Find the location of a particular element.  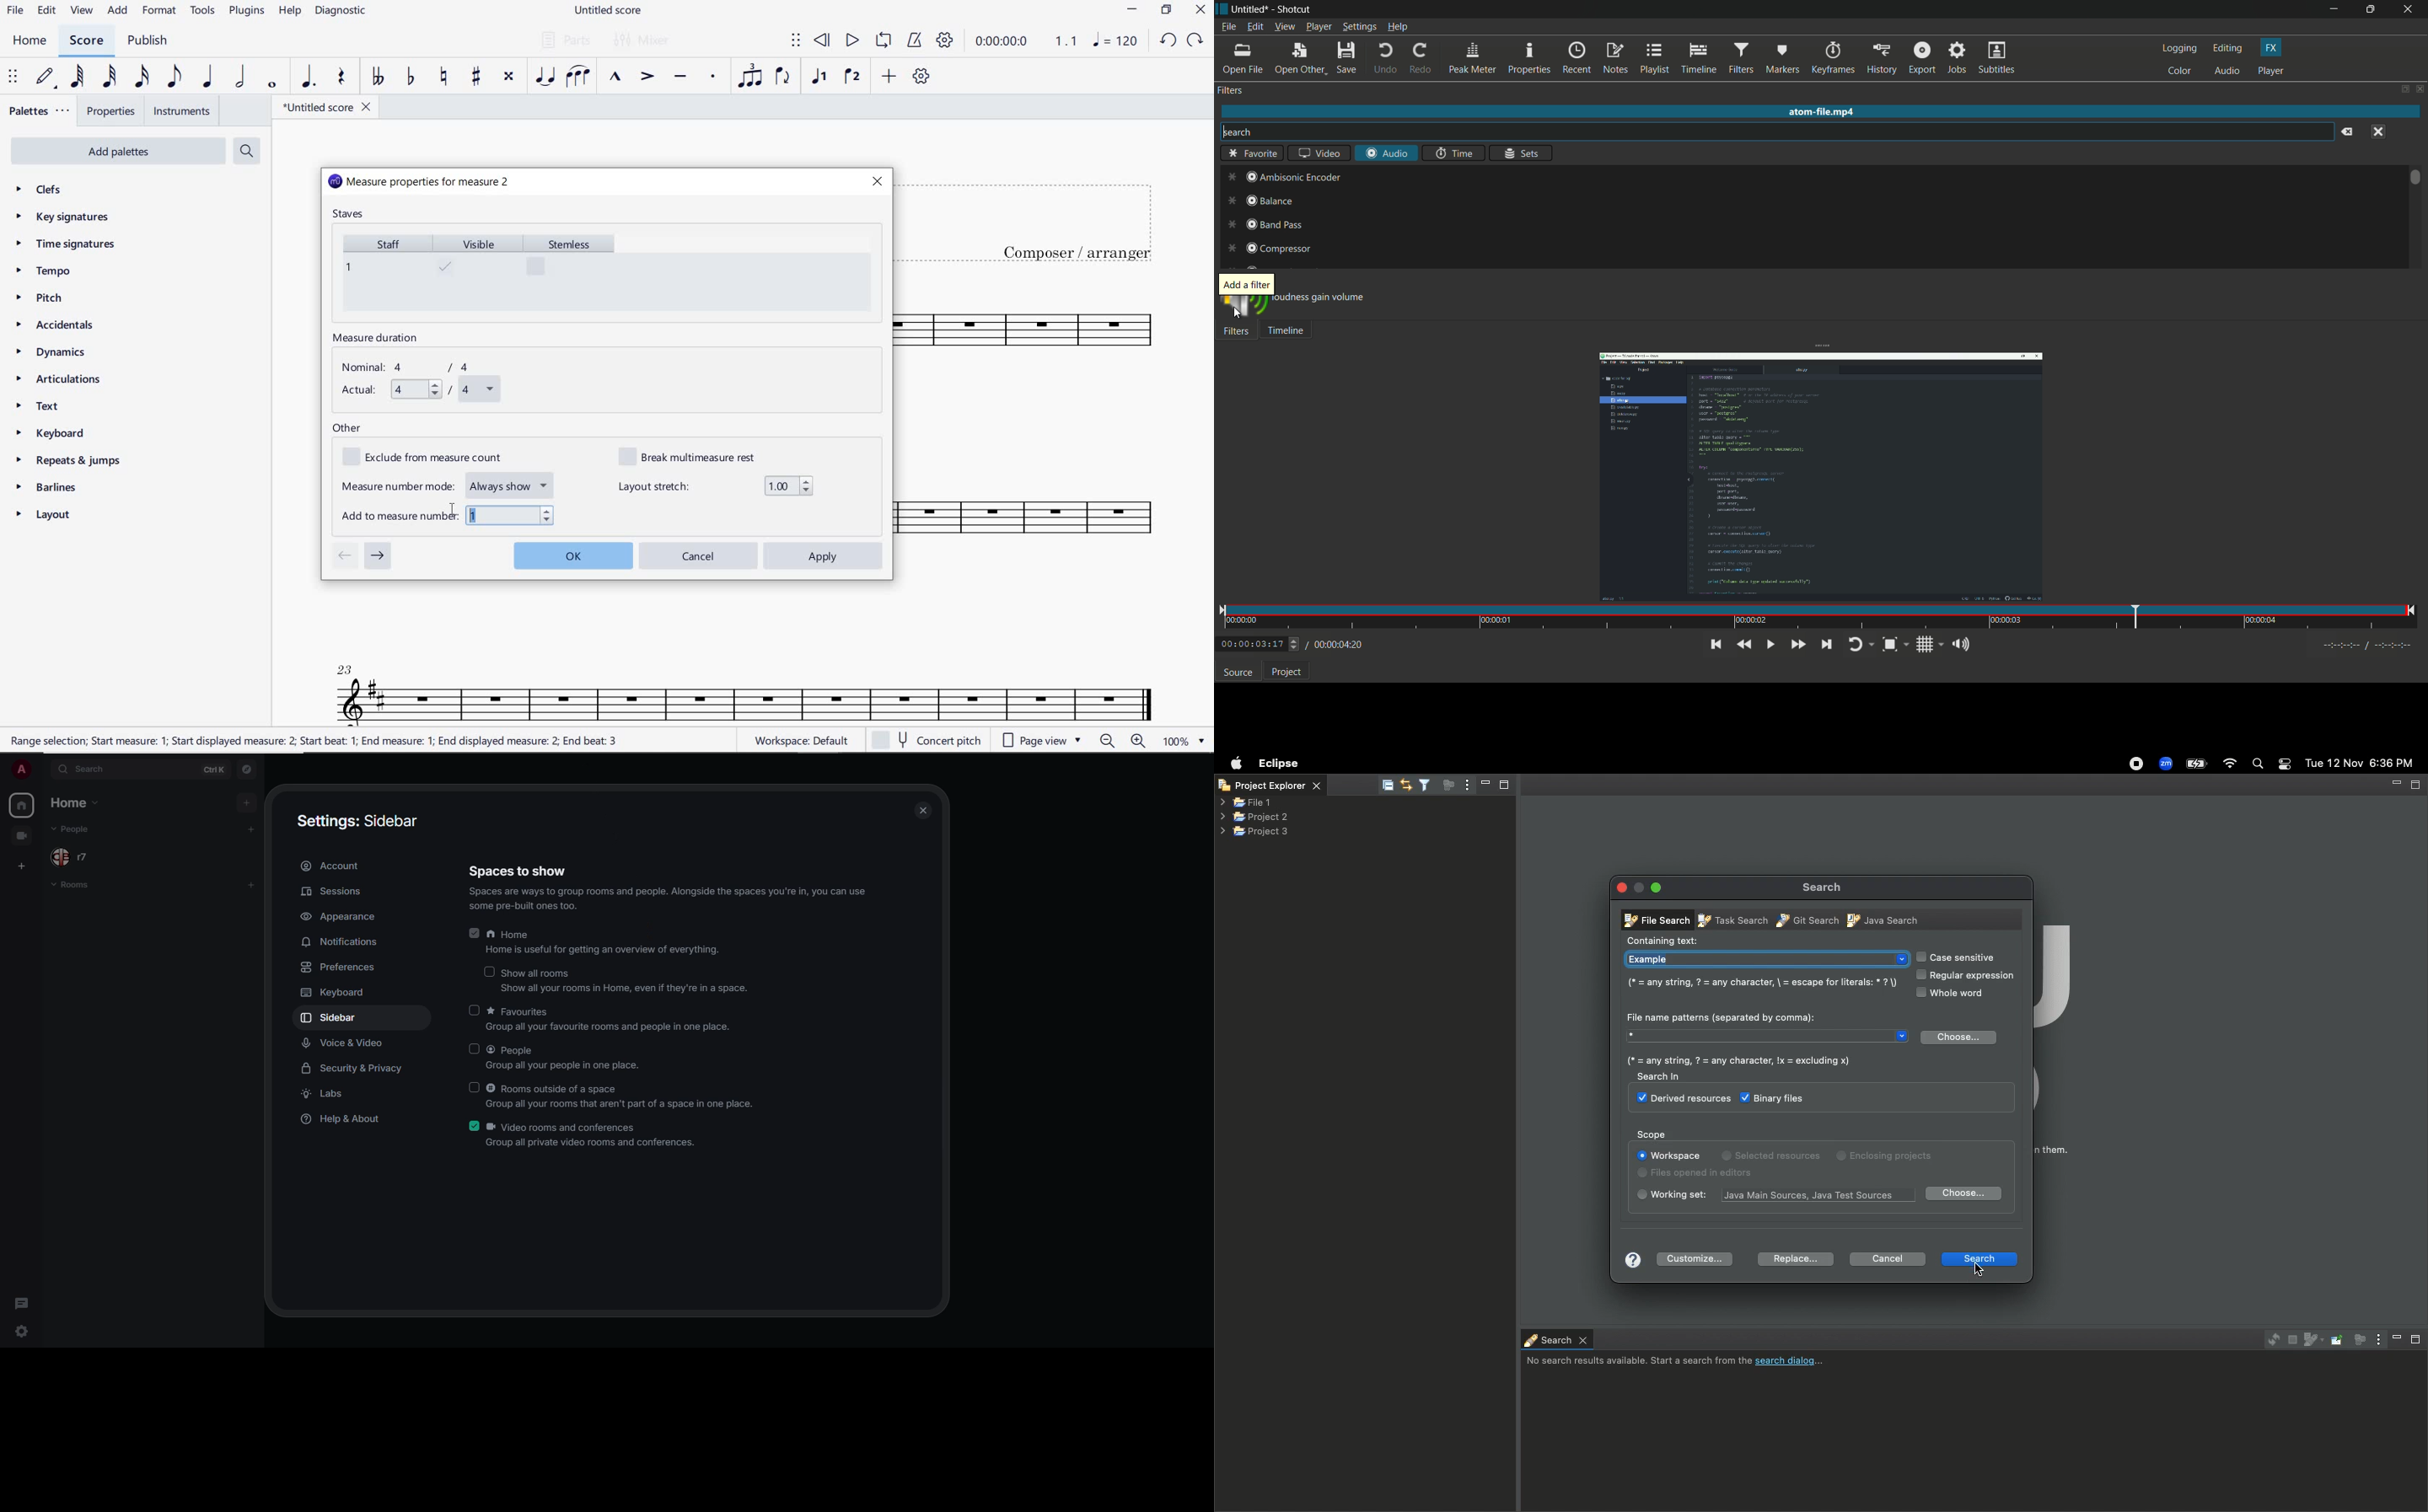

TUPLET is located at coordinates (752, 76).